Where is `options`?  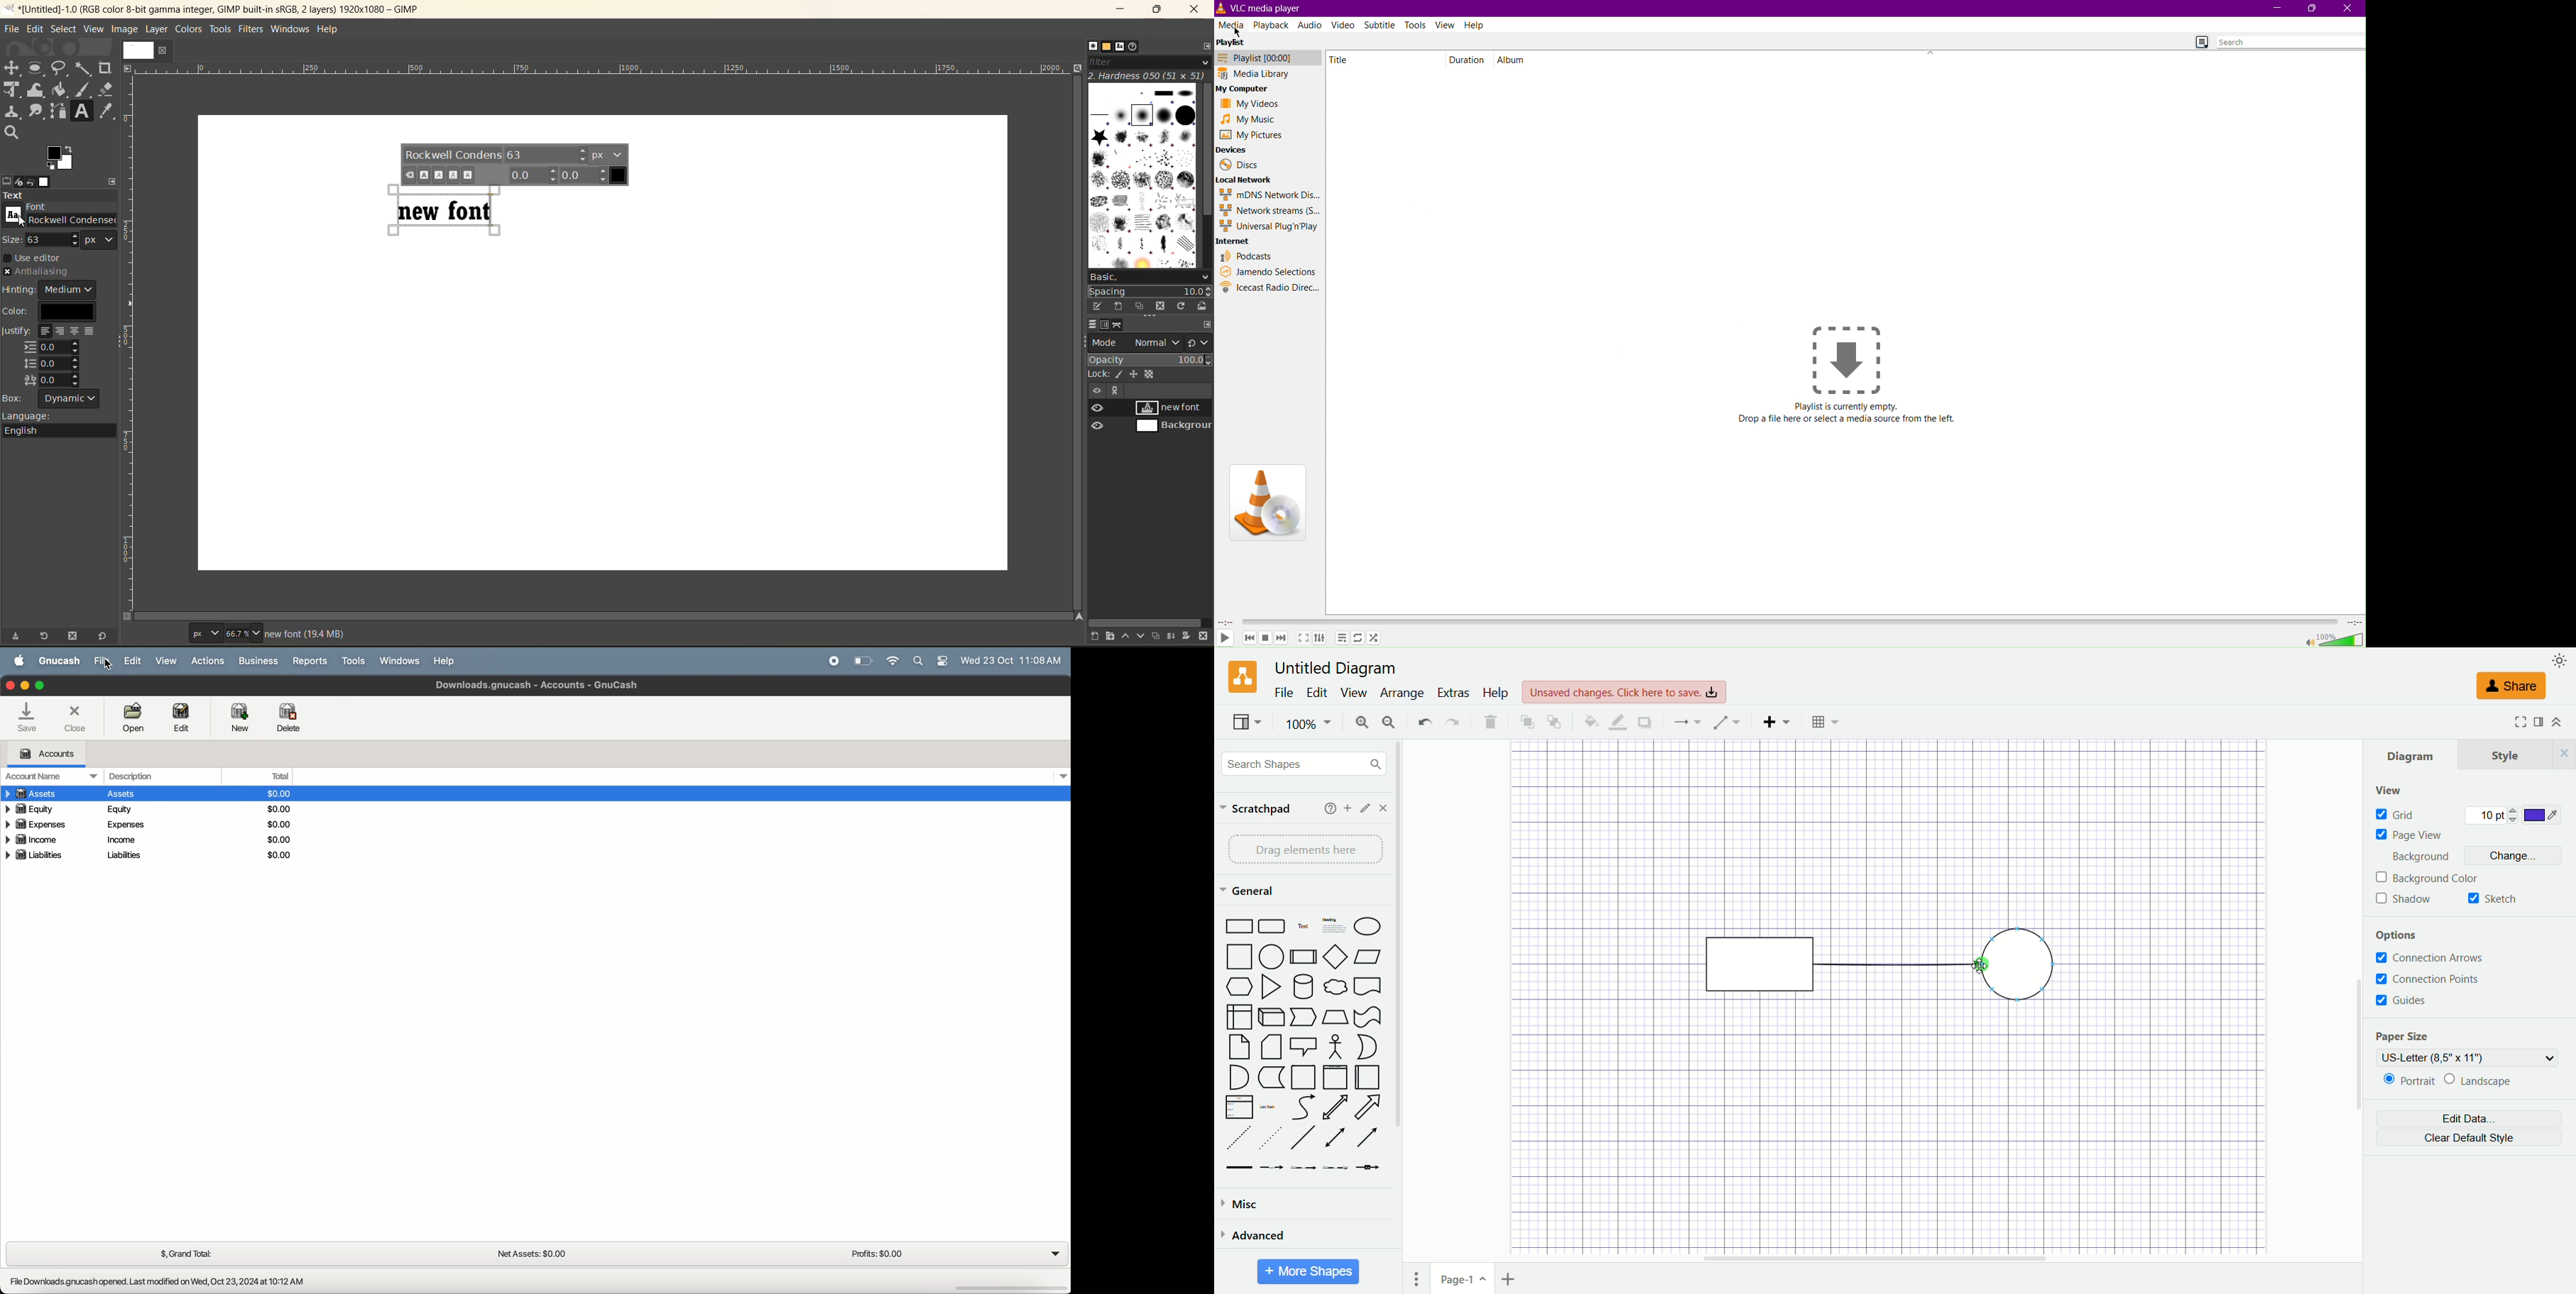
options is located at coordinates (1143, 174).